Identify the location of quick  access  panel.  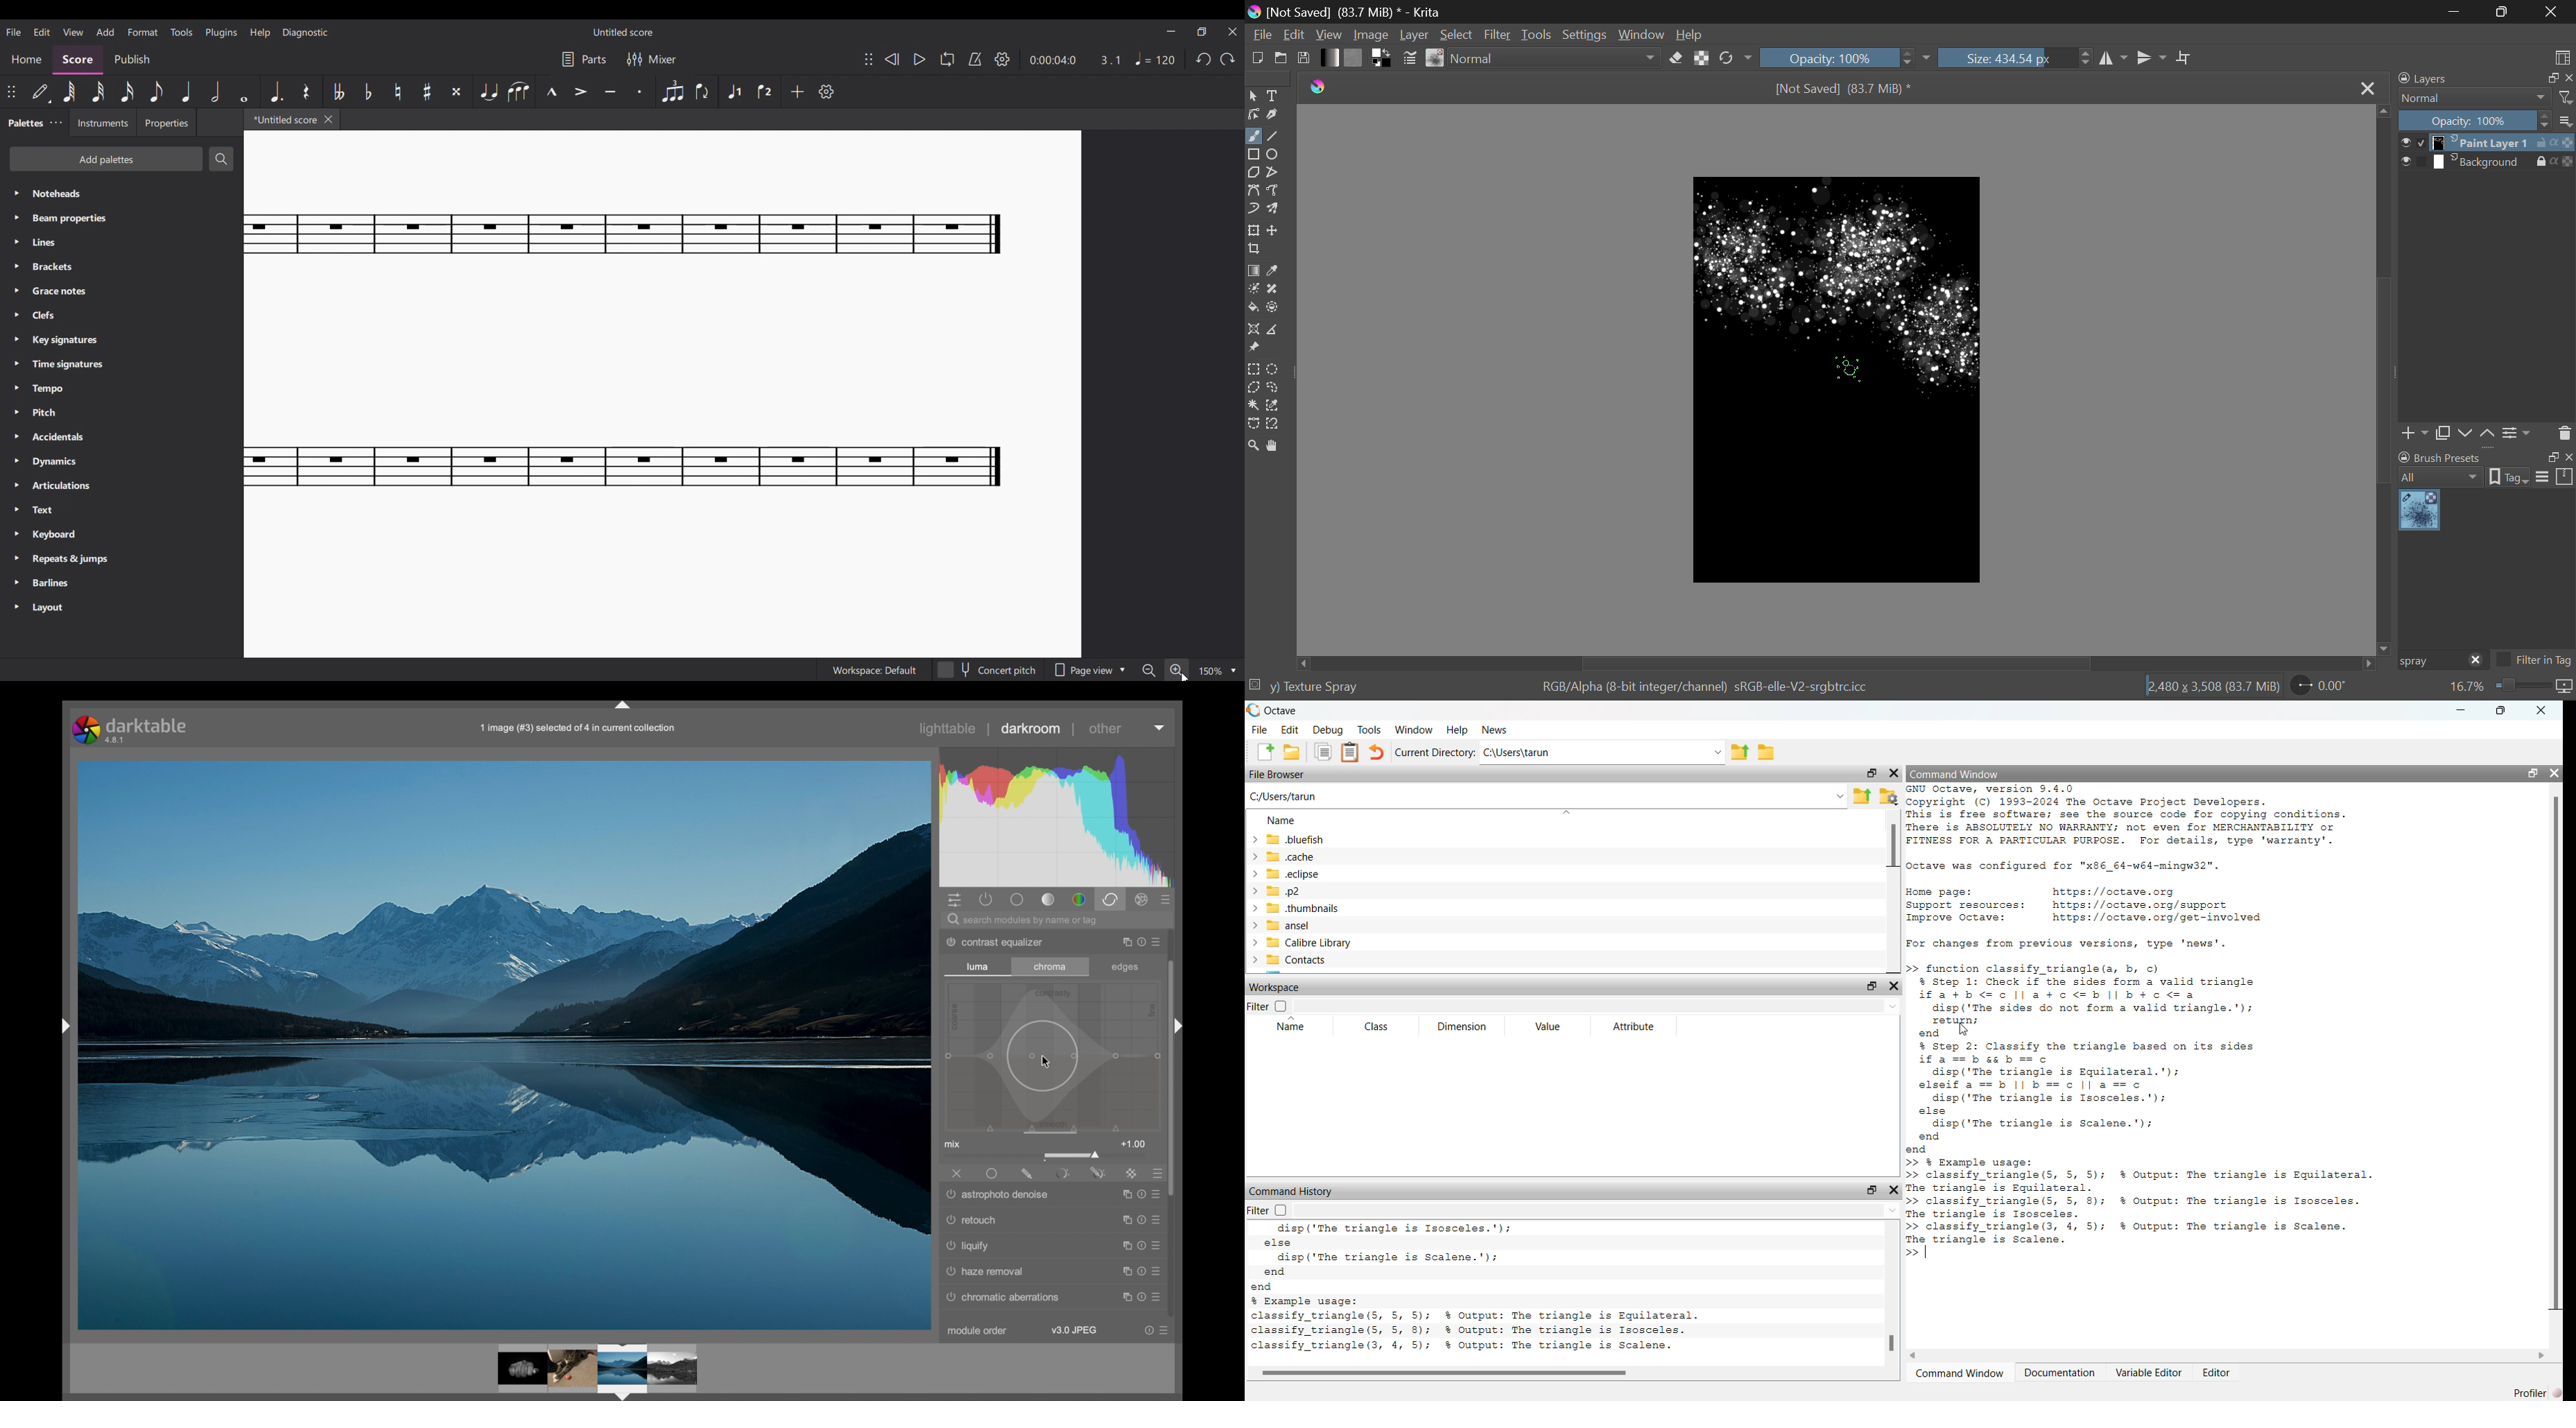
(956, 900).